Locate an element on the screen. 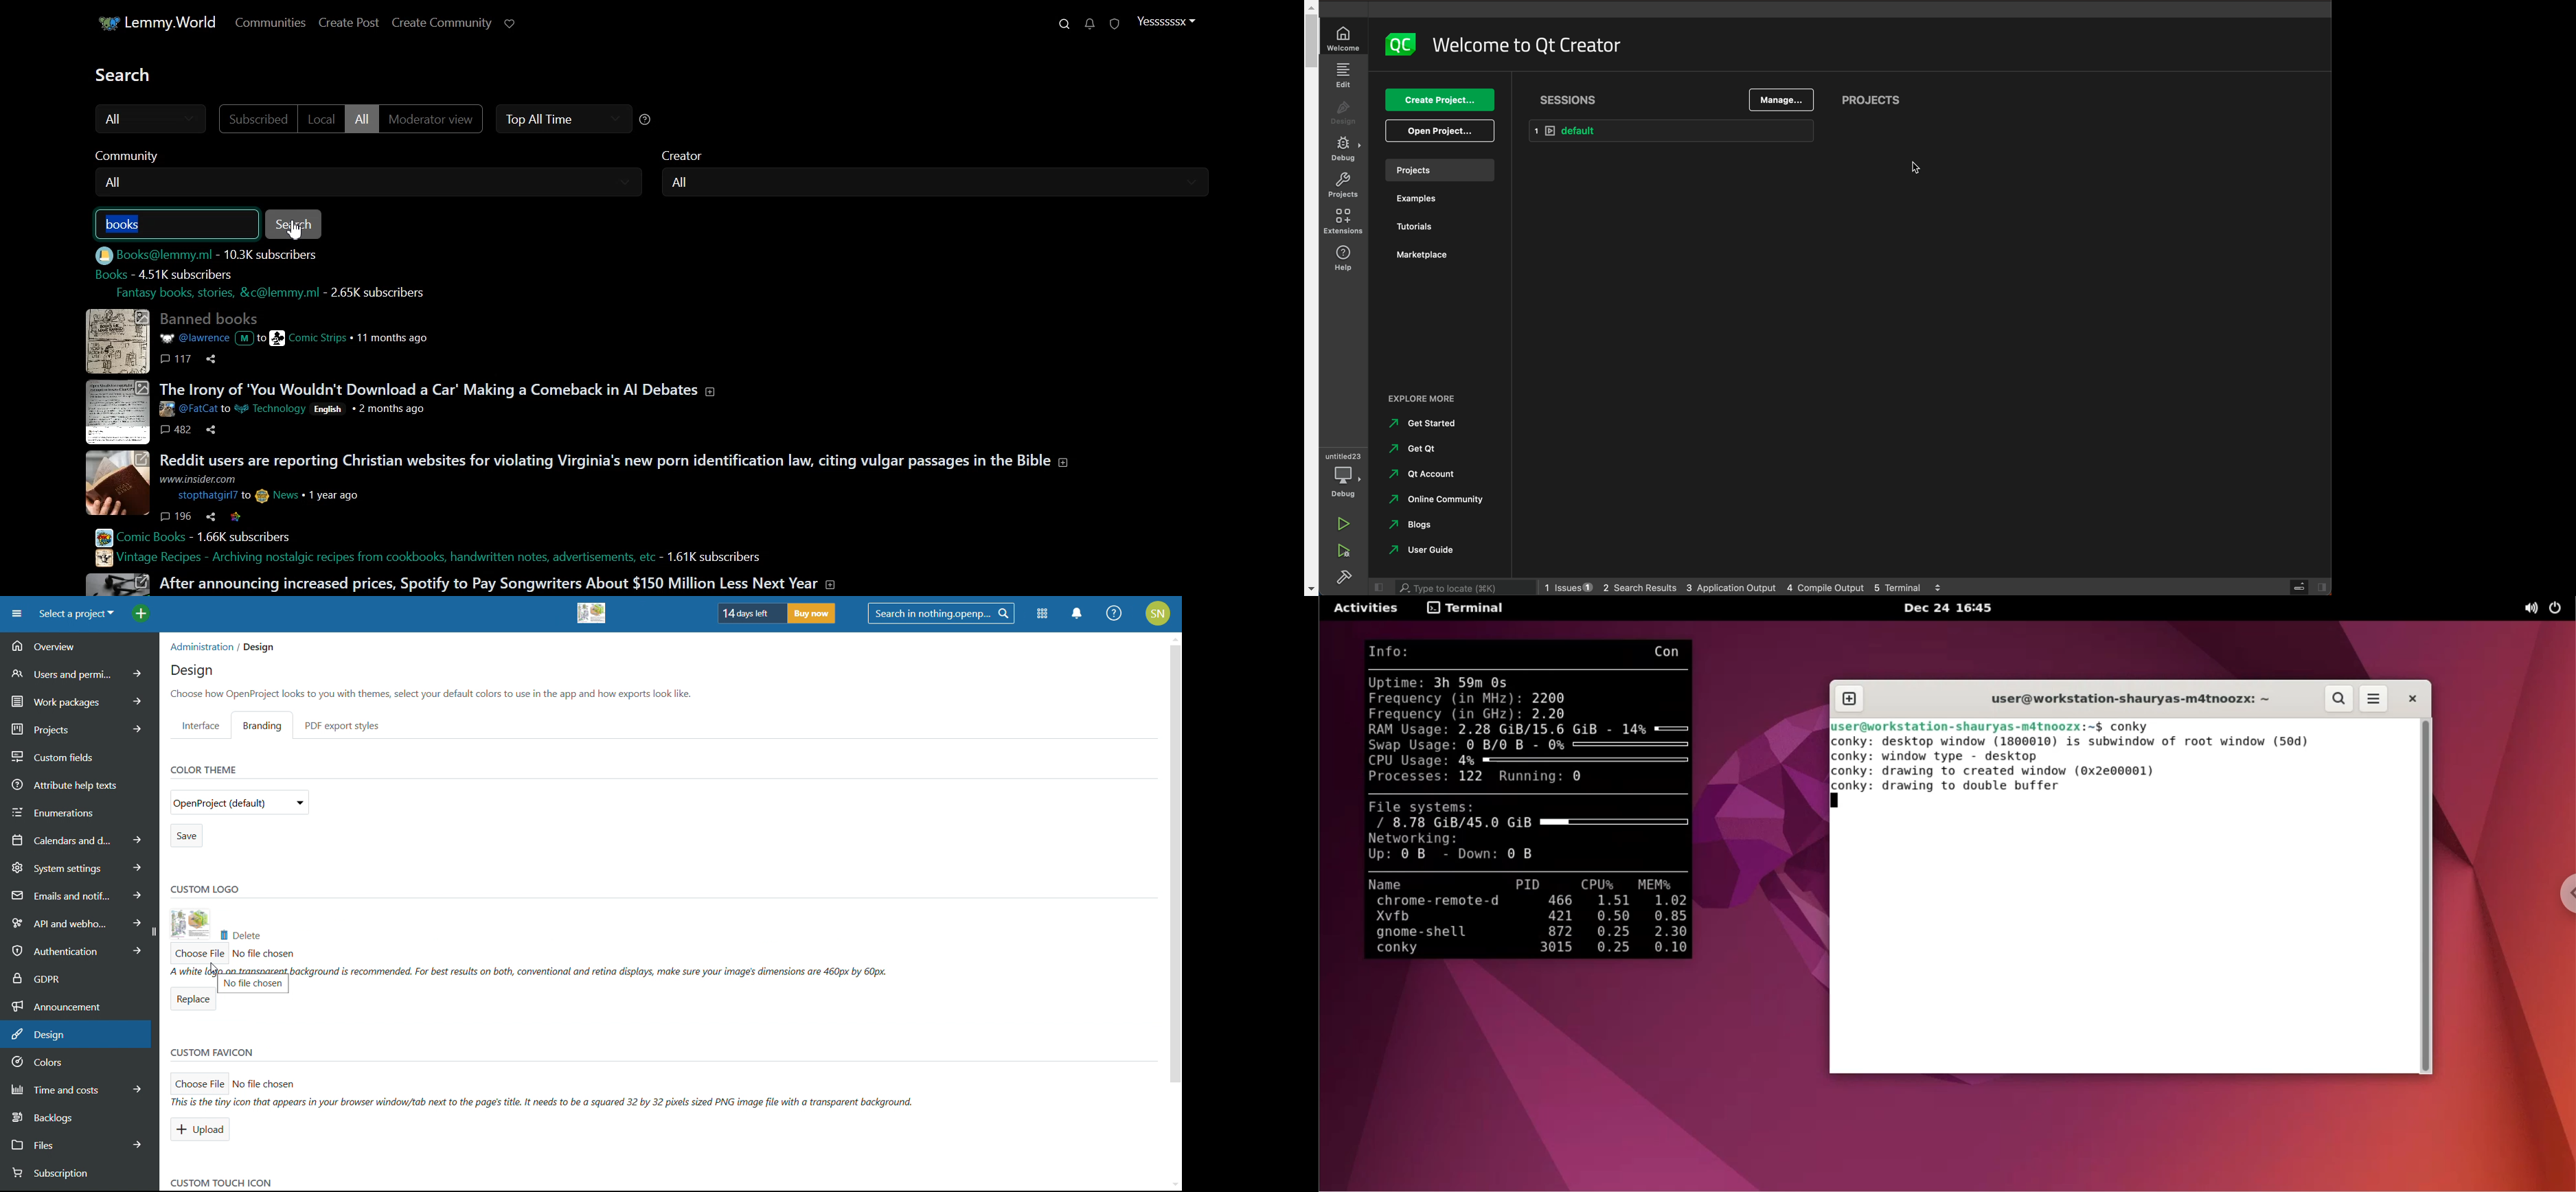  files is located at coordinates (77, 1143).